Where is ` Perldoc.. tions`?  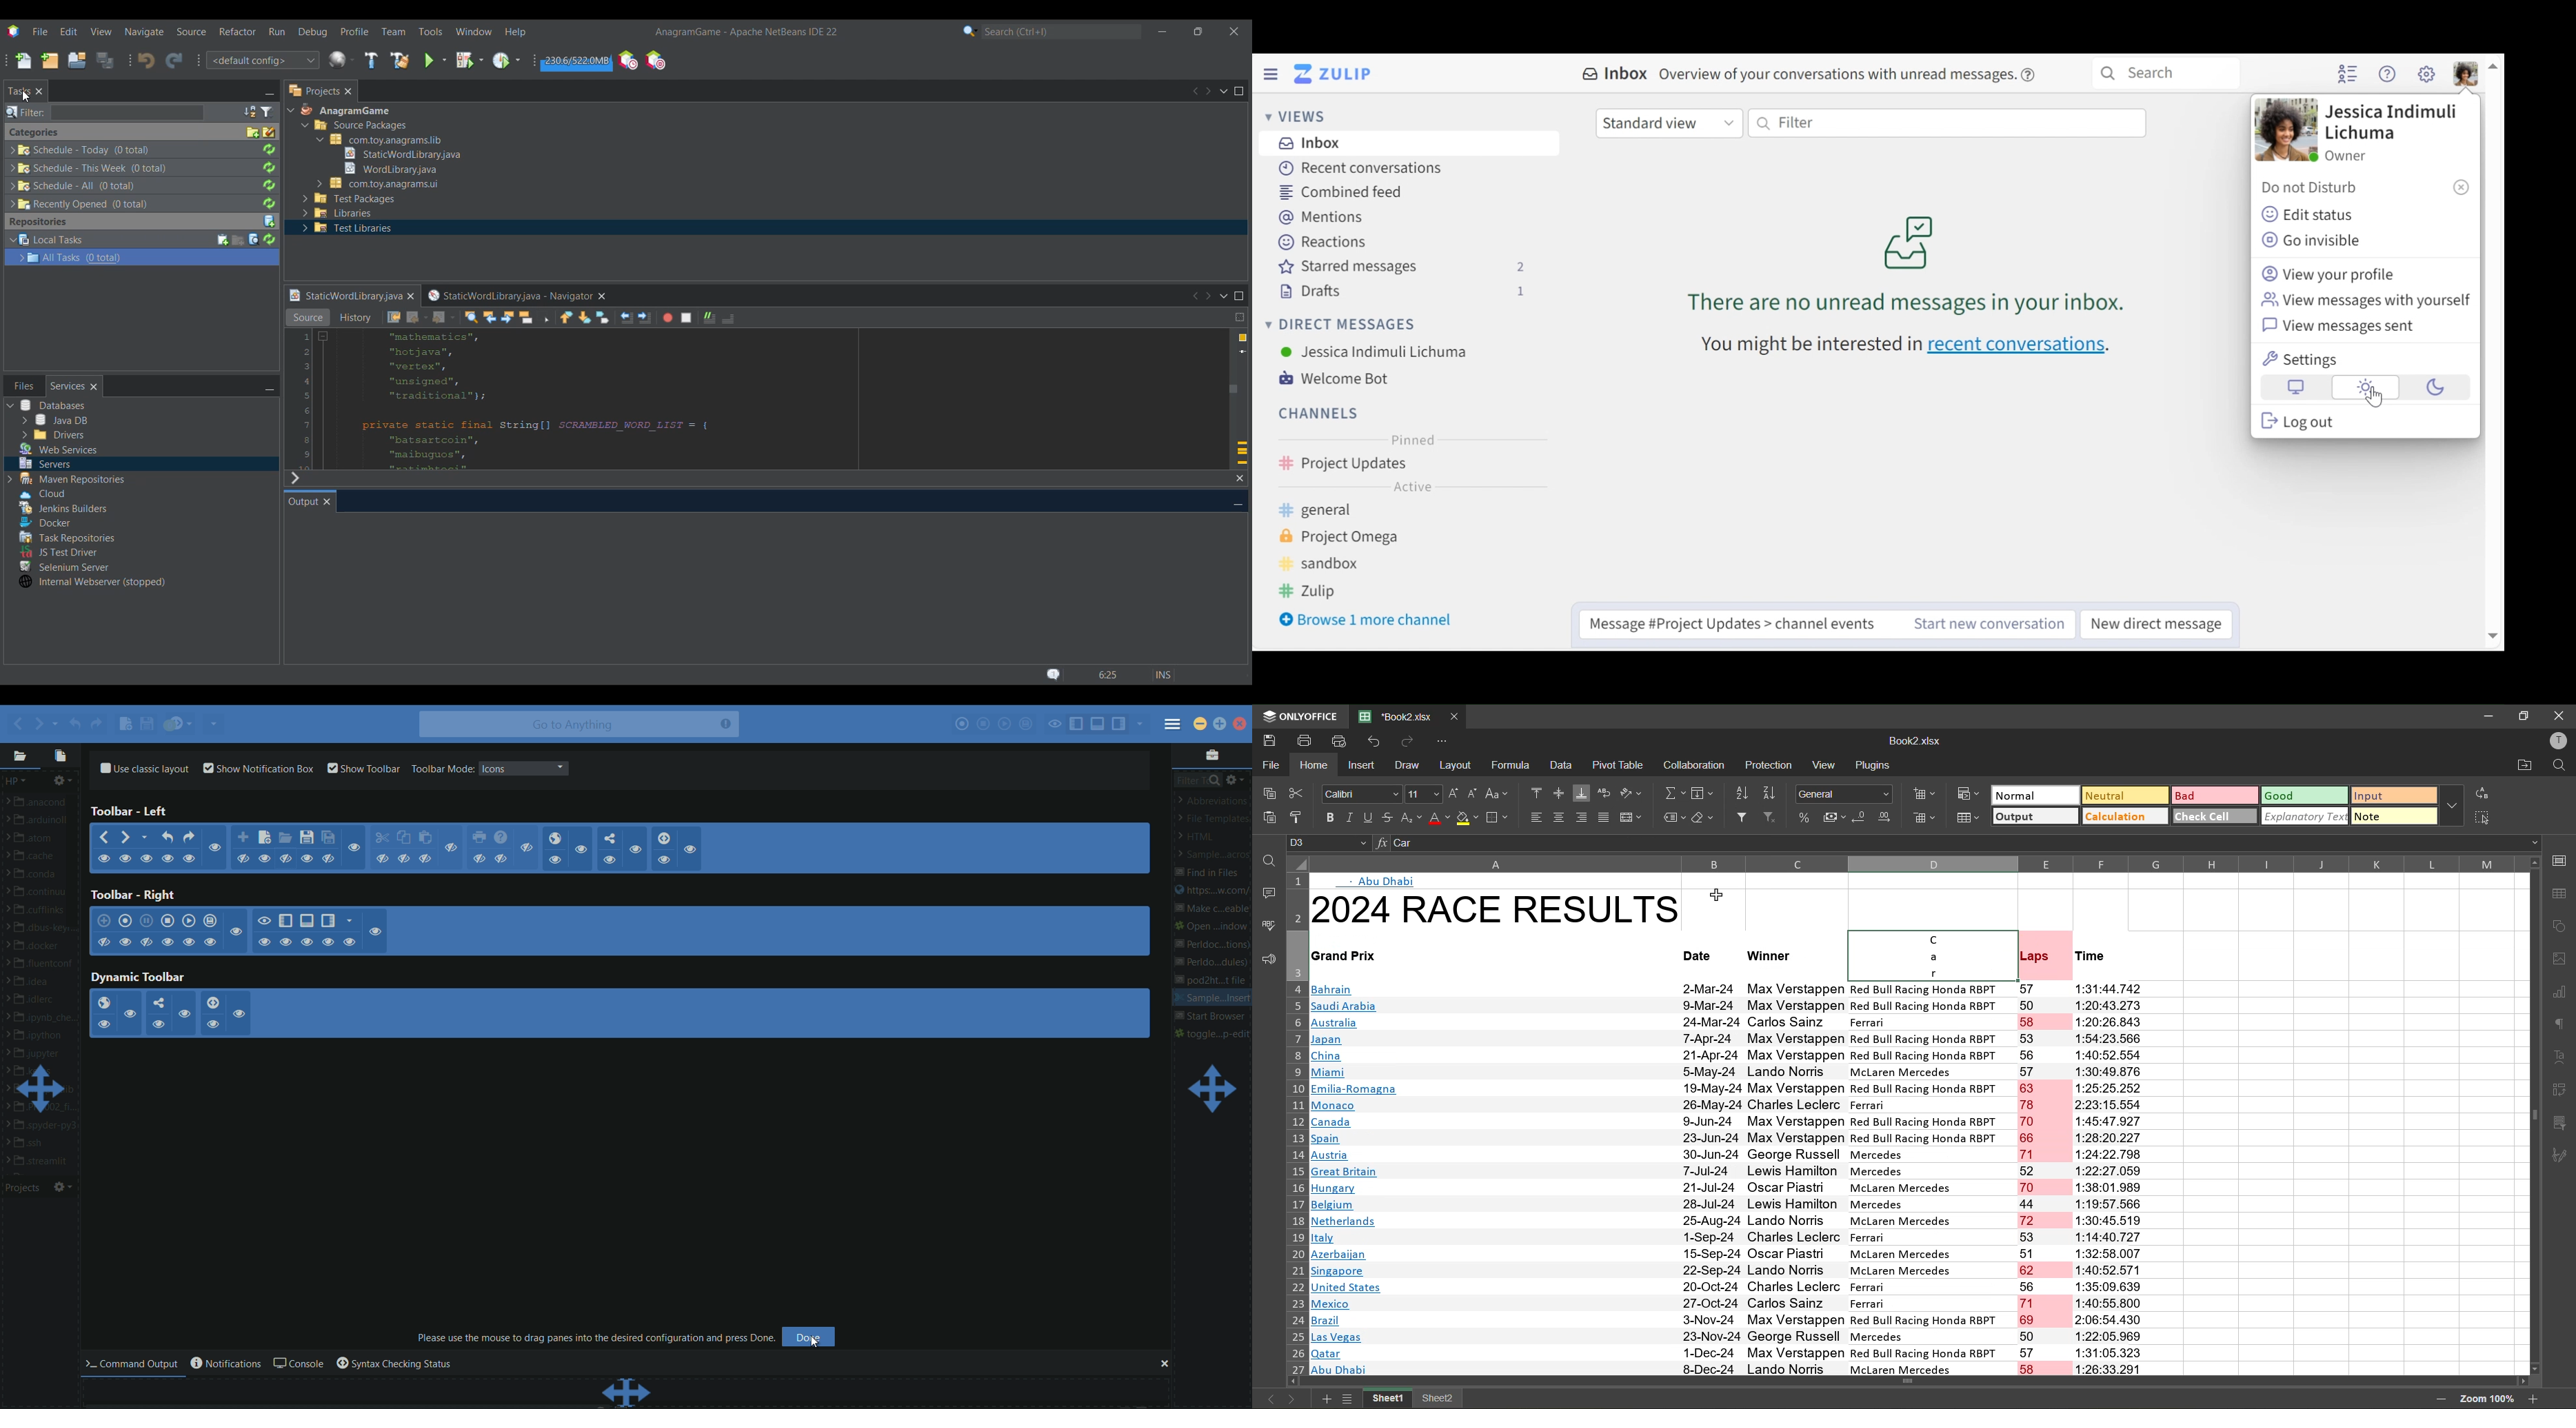  Perldoc.. tions is located at coordinates (1212, 943).